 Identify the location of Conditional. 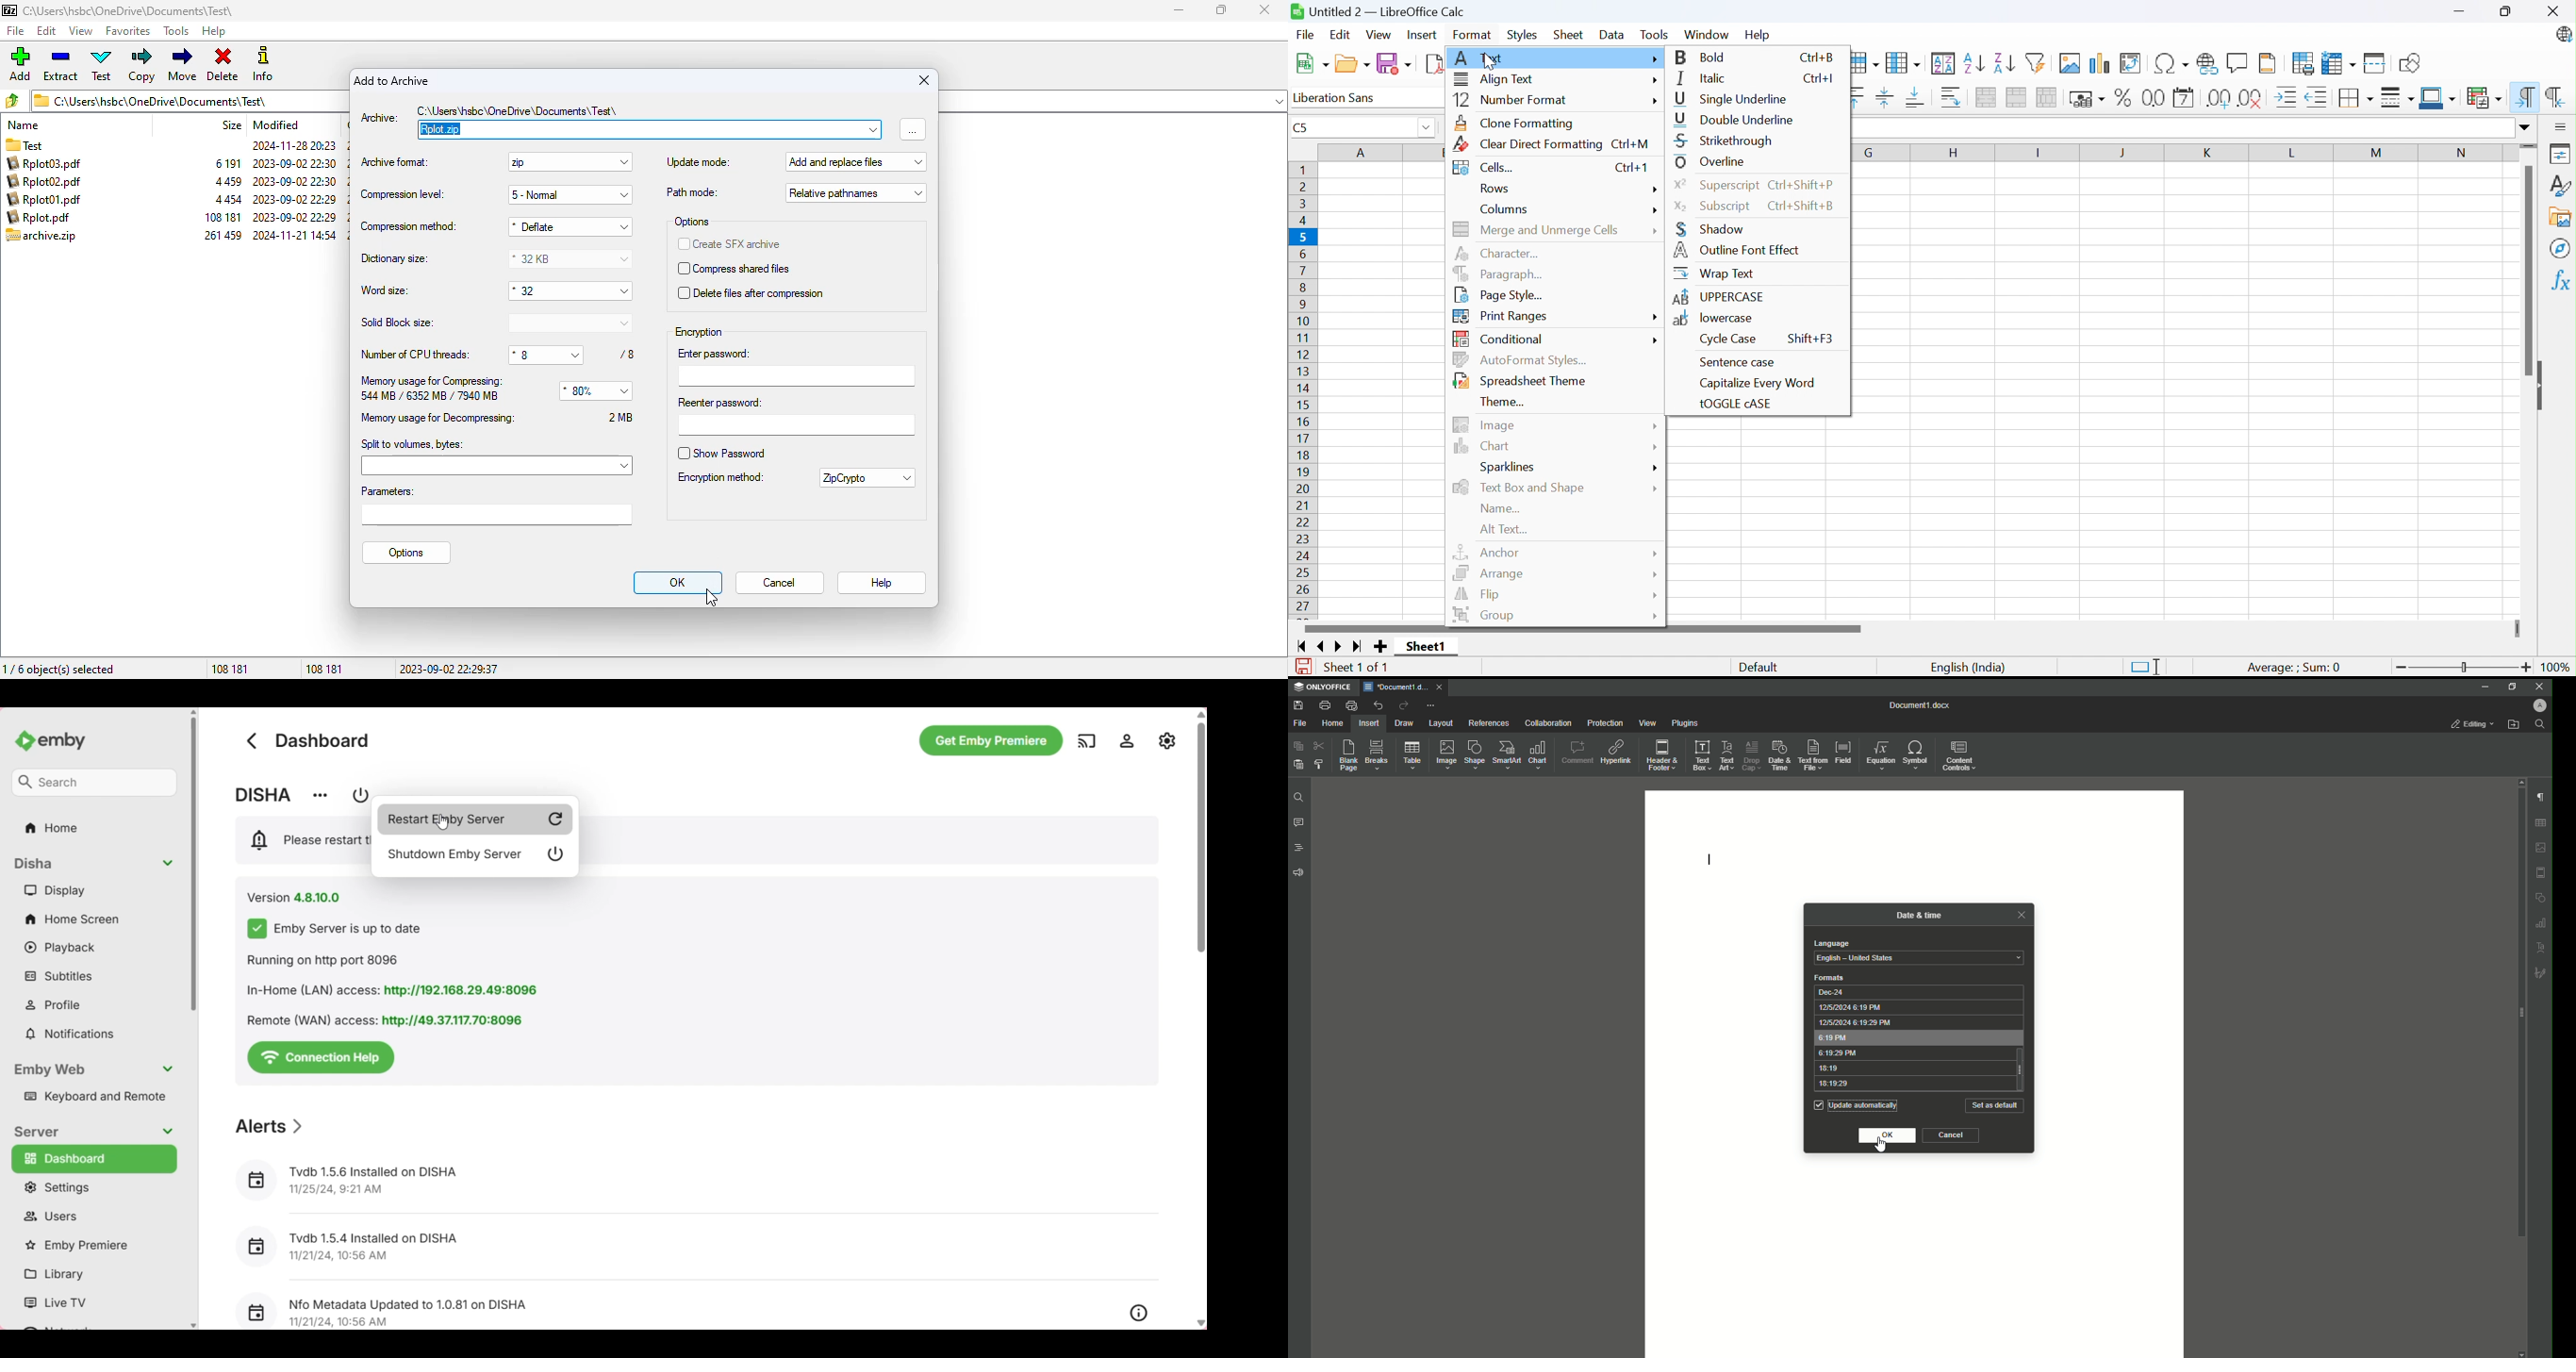
(1502, 339).